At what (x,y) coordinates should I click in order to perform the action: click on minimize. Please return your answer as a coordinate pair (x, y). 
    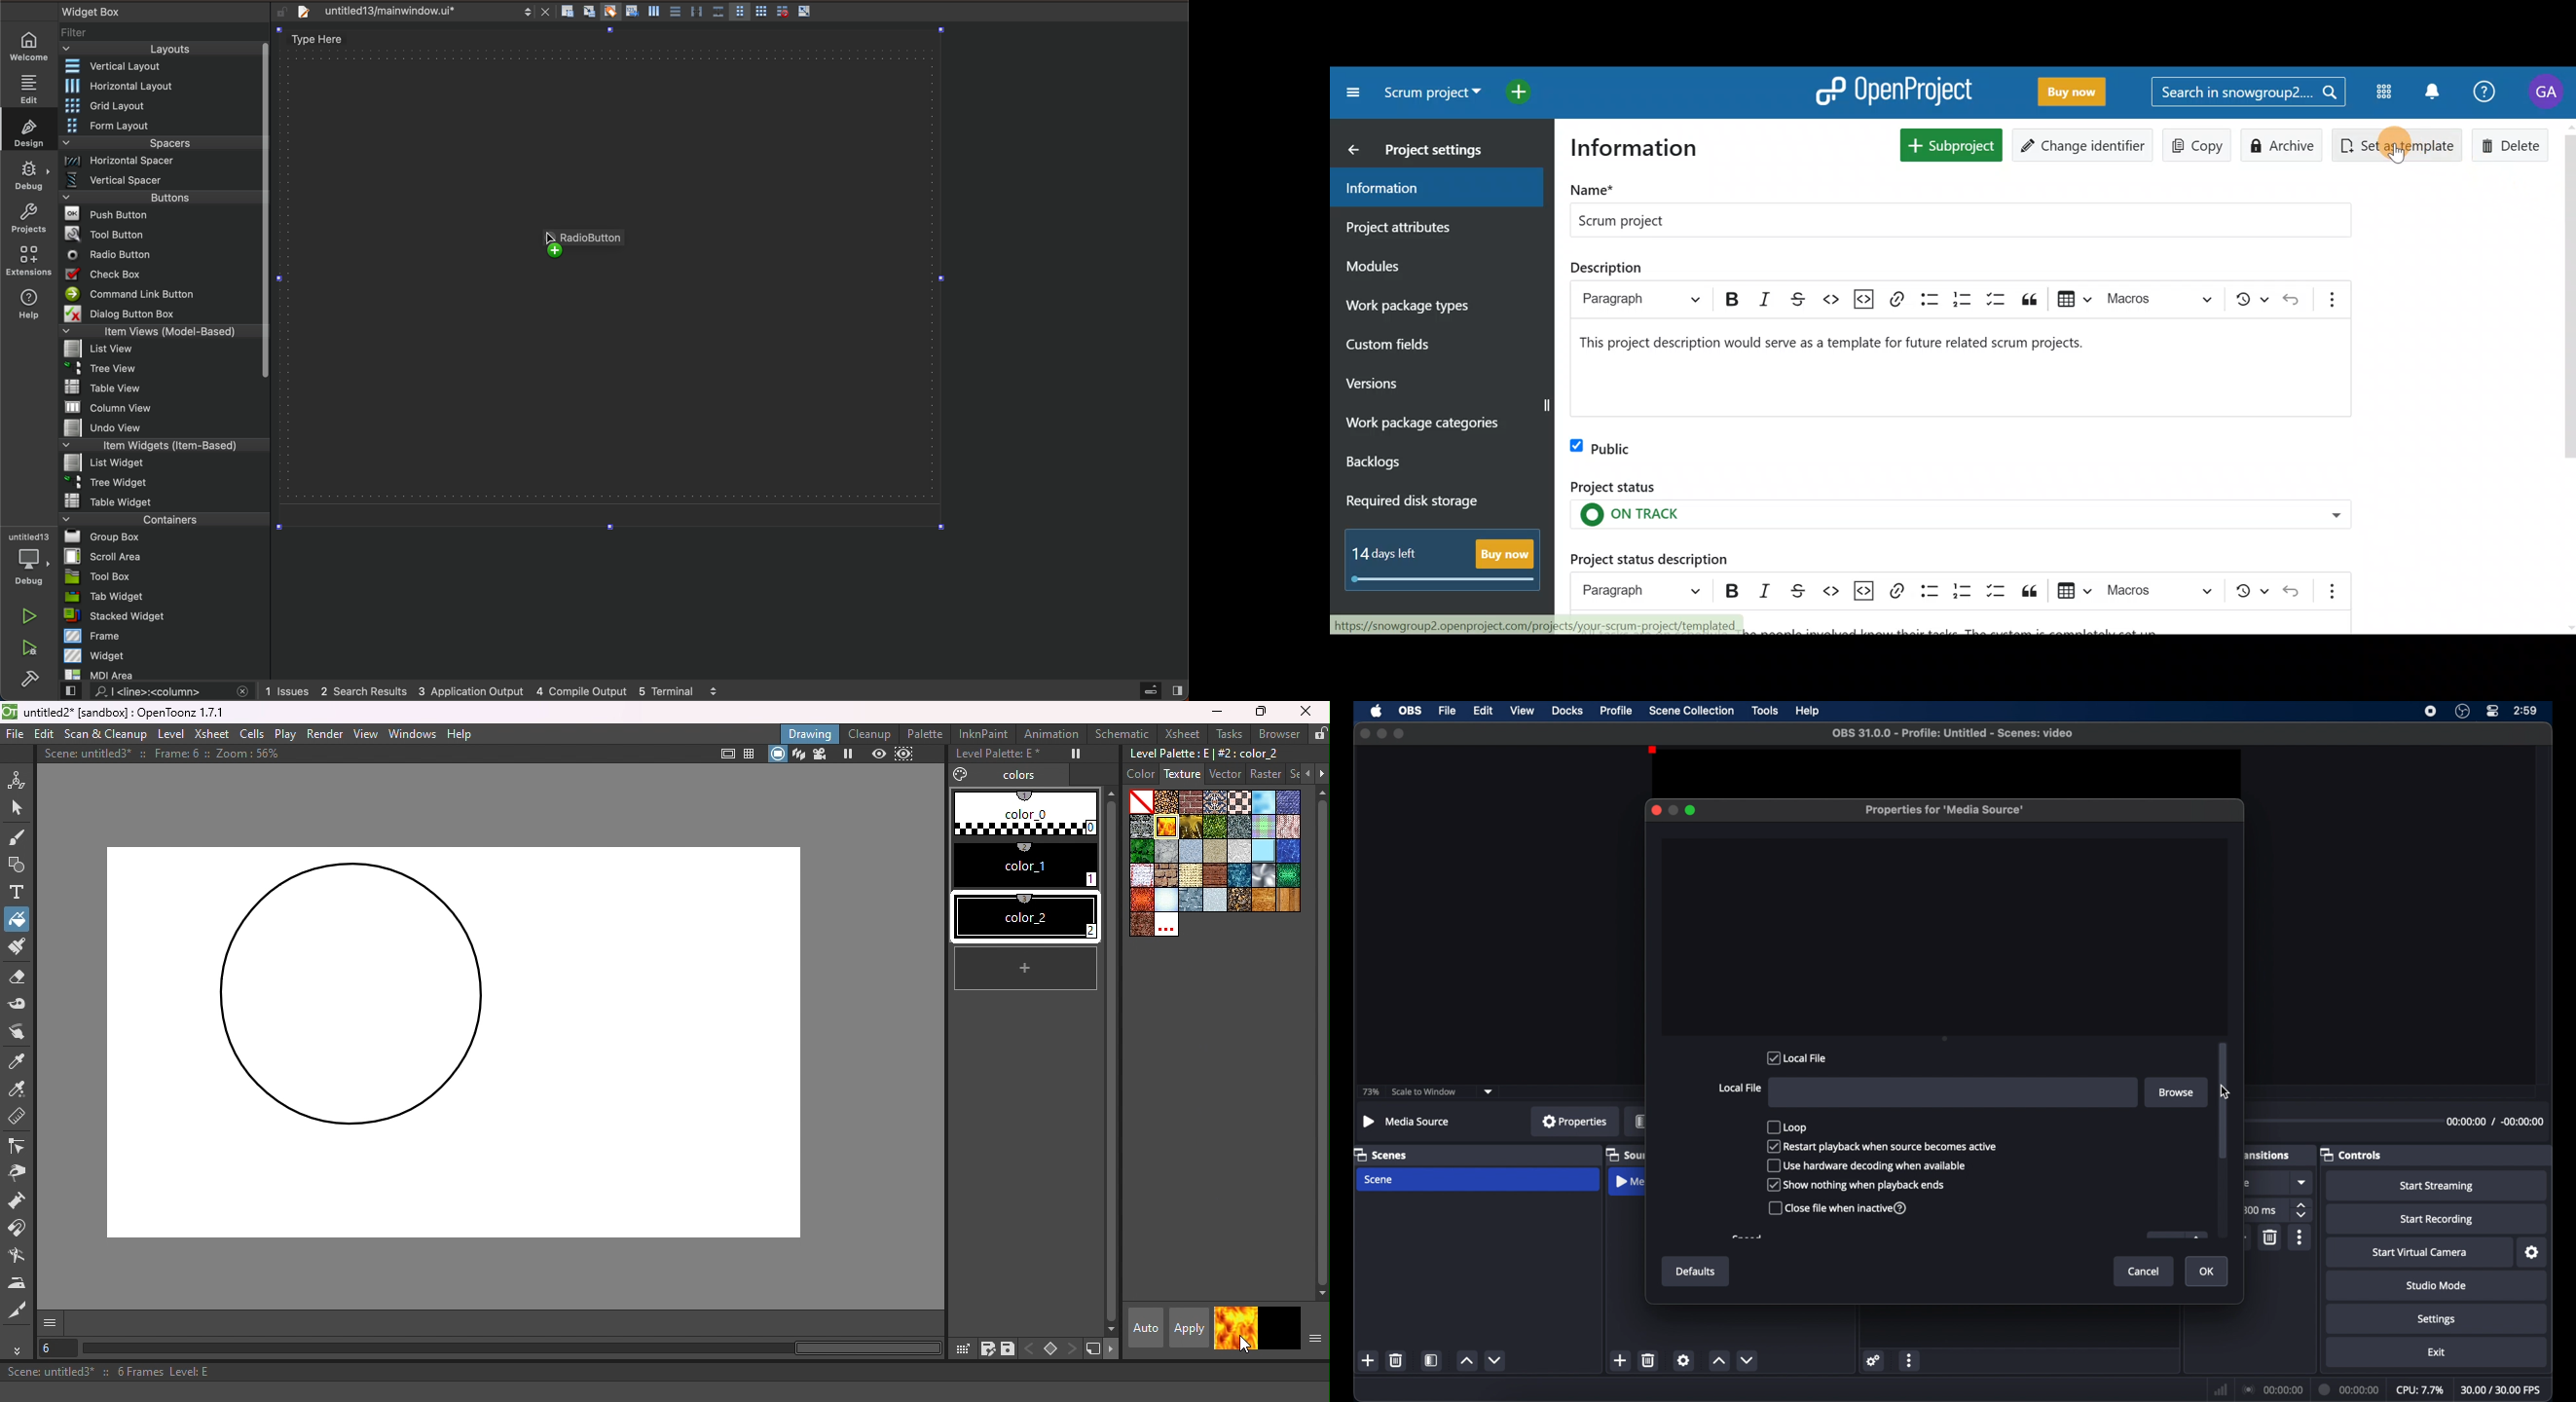
    Looking at the image, I should click on (1381, 733).